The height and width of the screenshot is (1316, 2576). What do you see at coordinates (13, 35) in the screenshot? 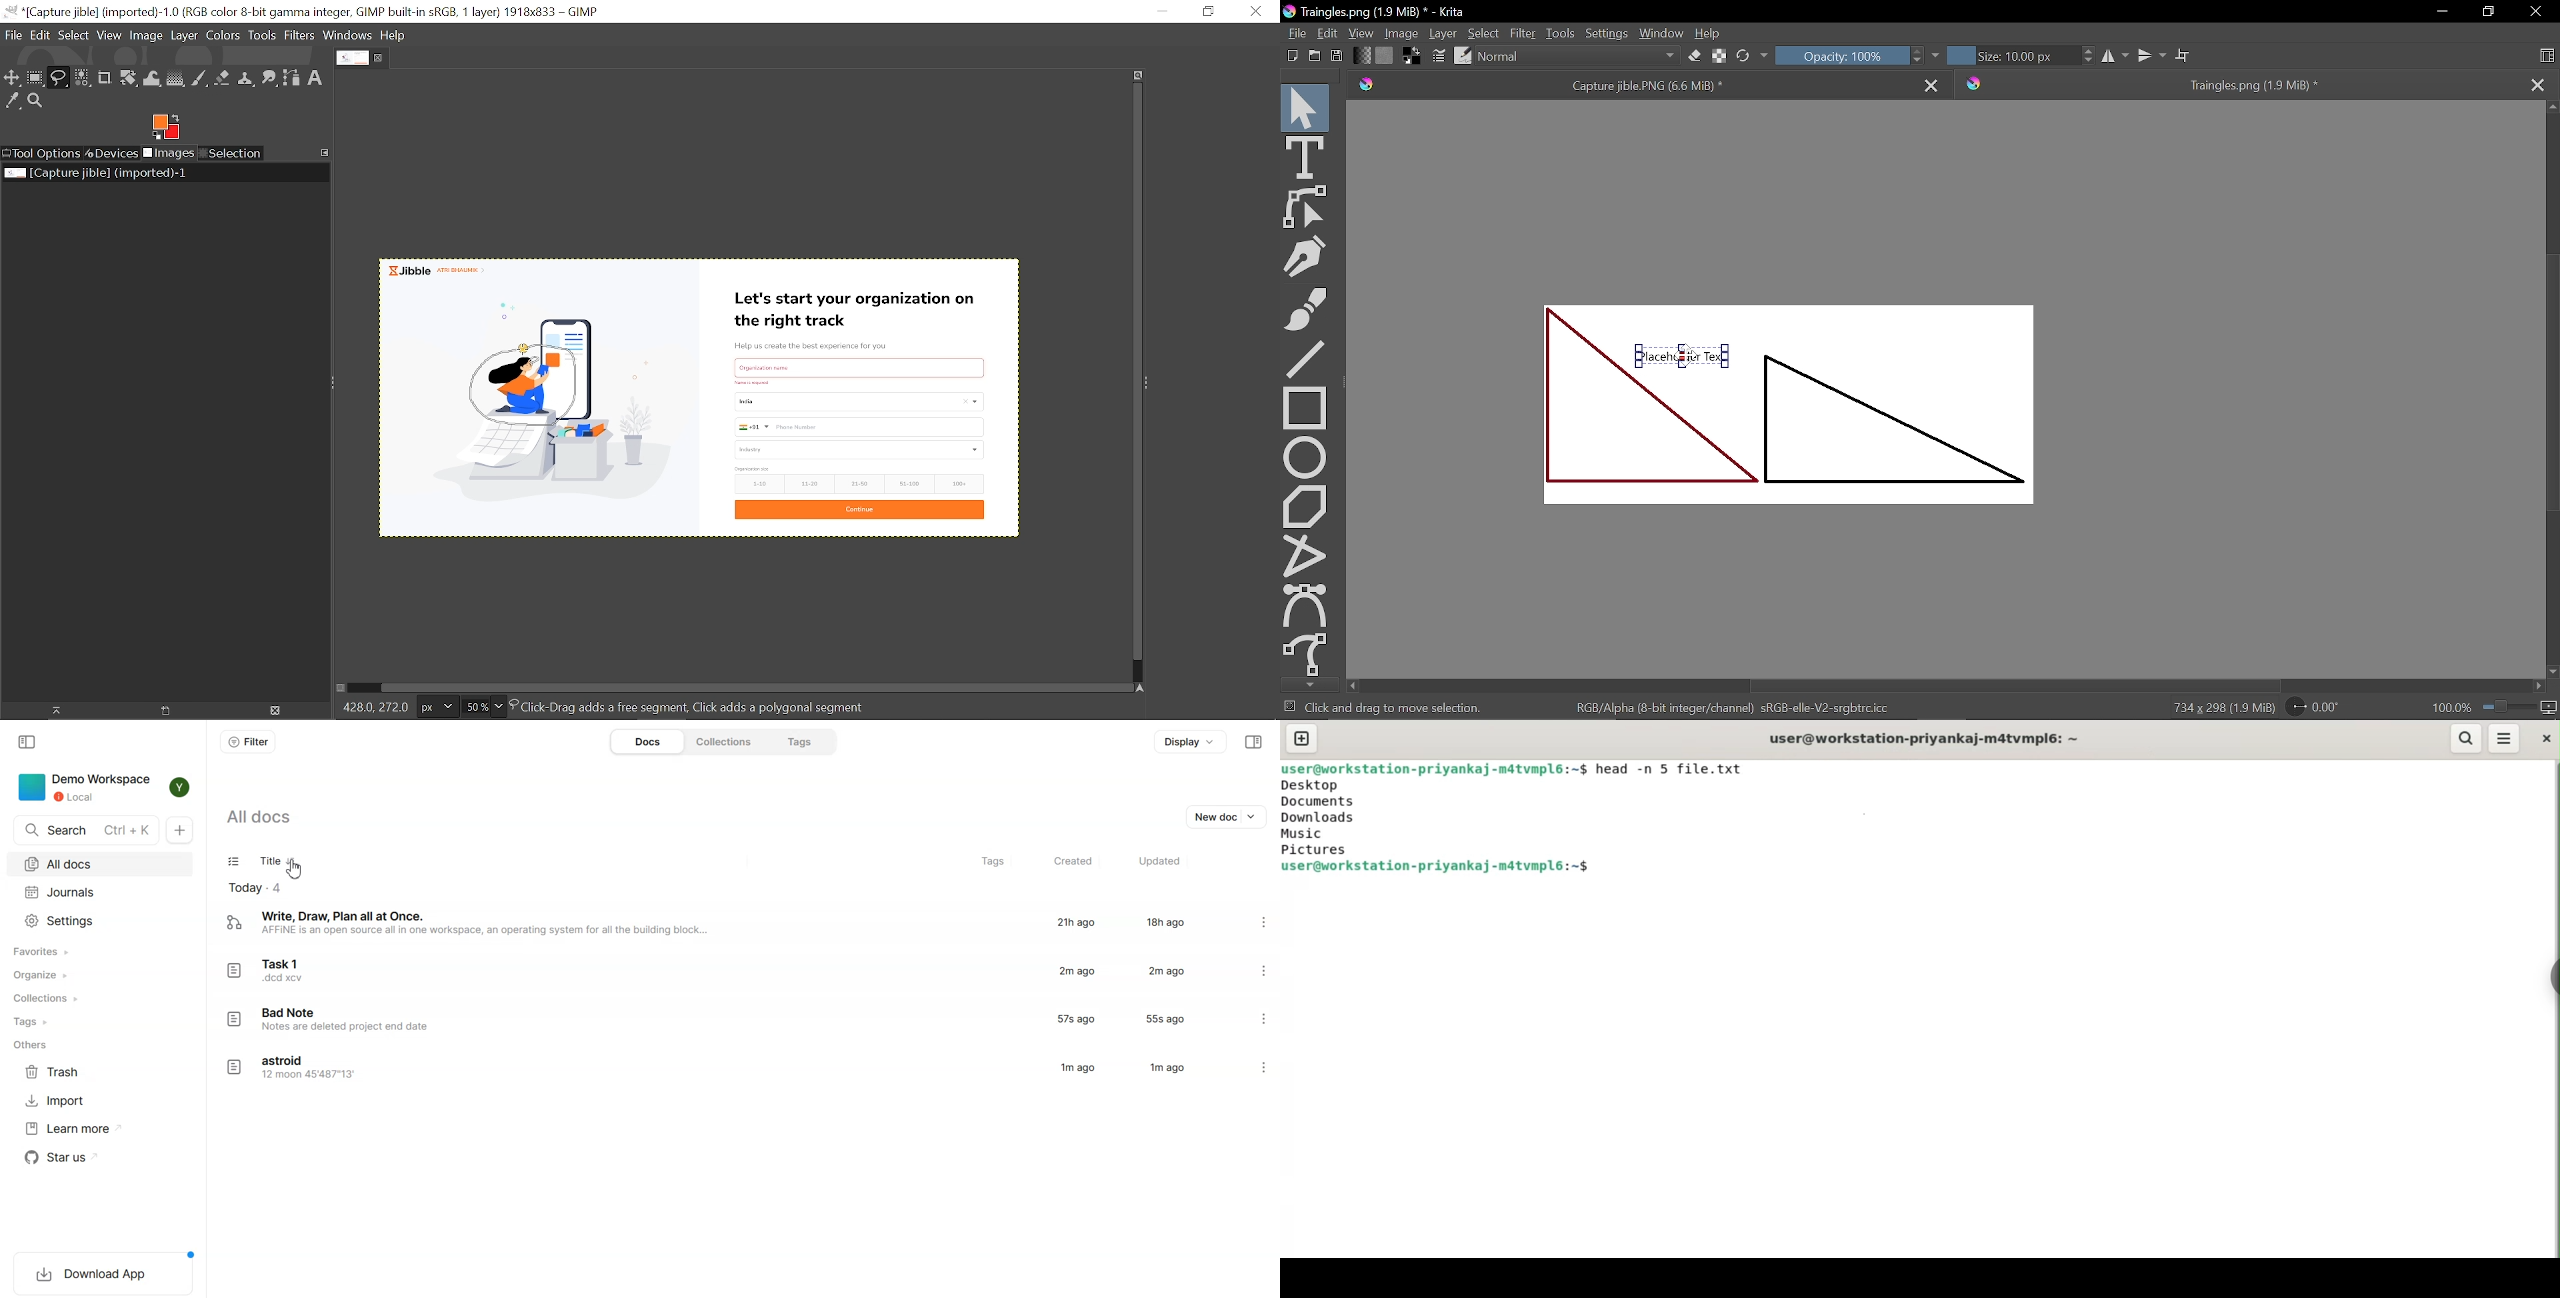
I see `File` at bounding box center [13, 35].